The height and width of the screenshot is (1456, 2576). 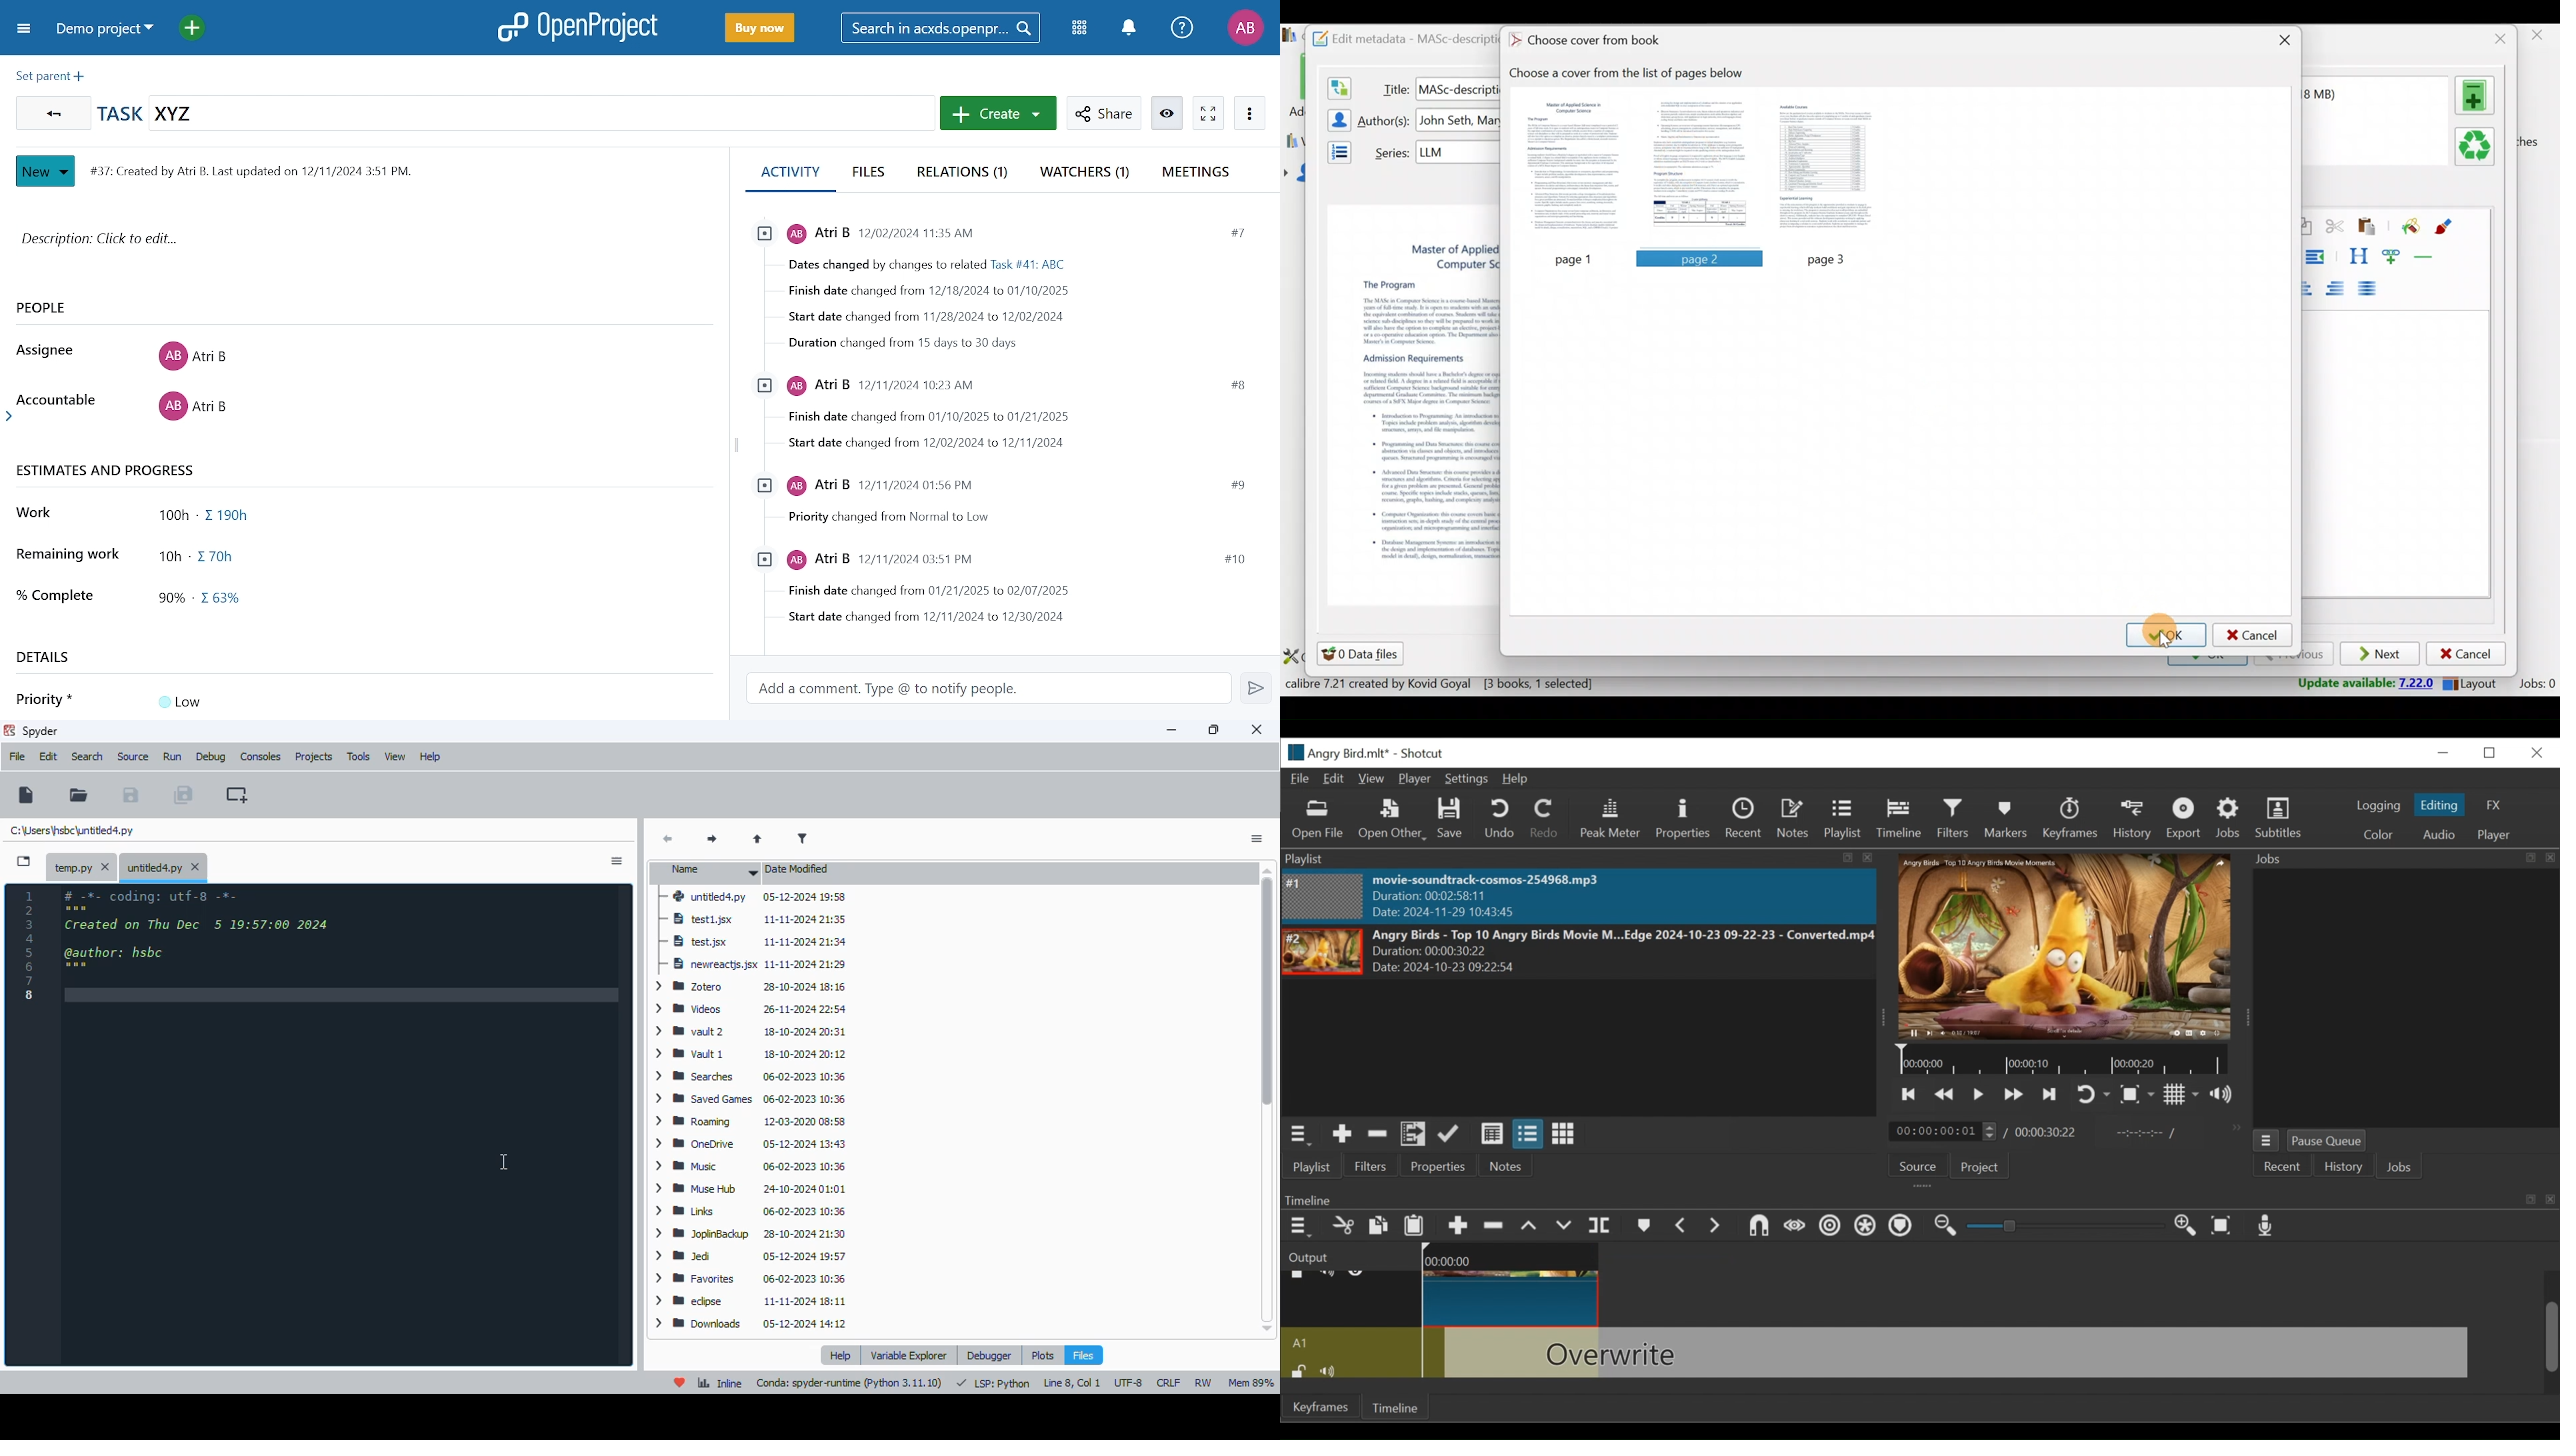 I want to click on Next, so click(x=2381, y=655).